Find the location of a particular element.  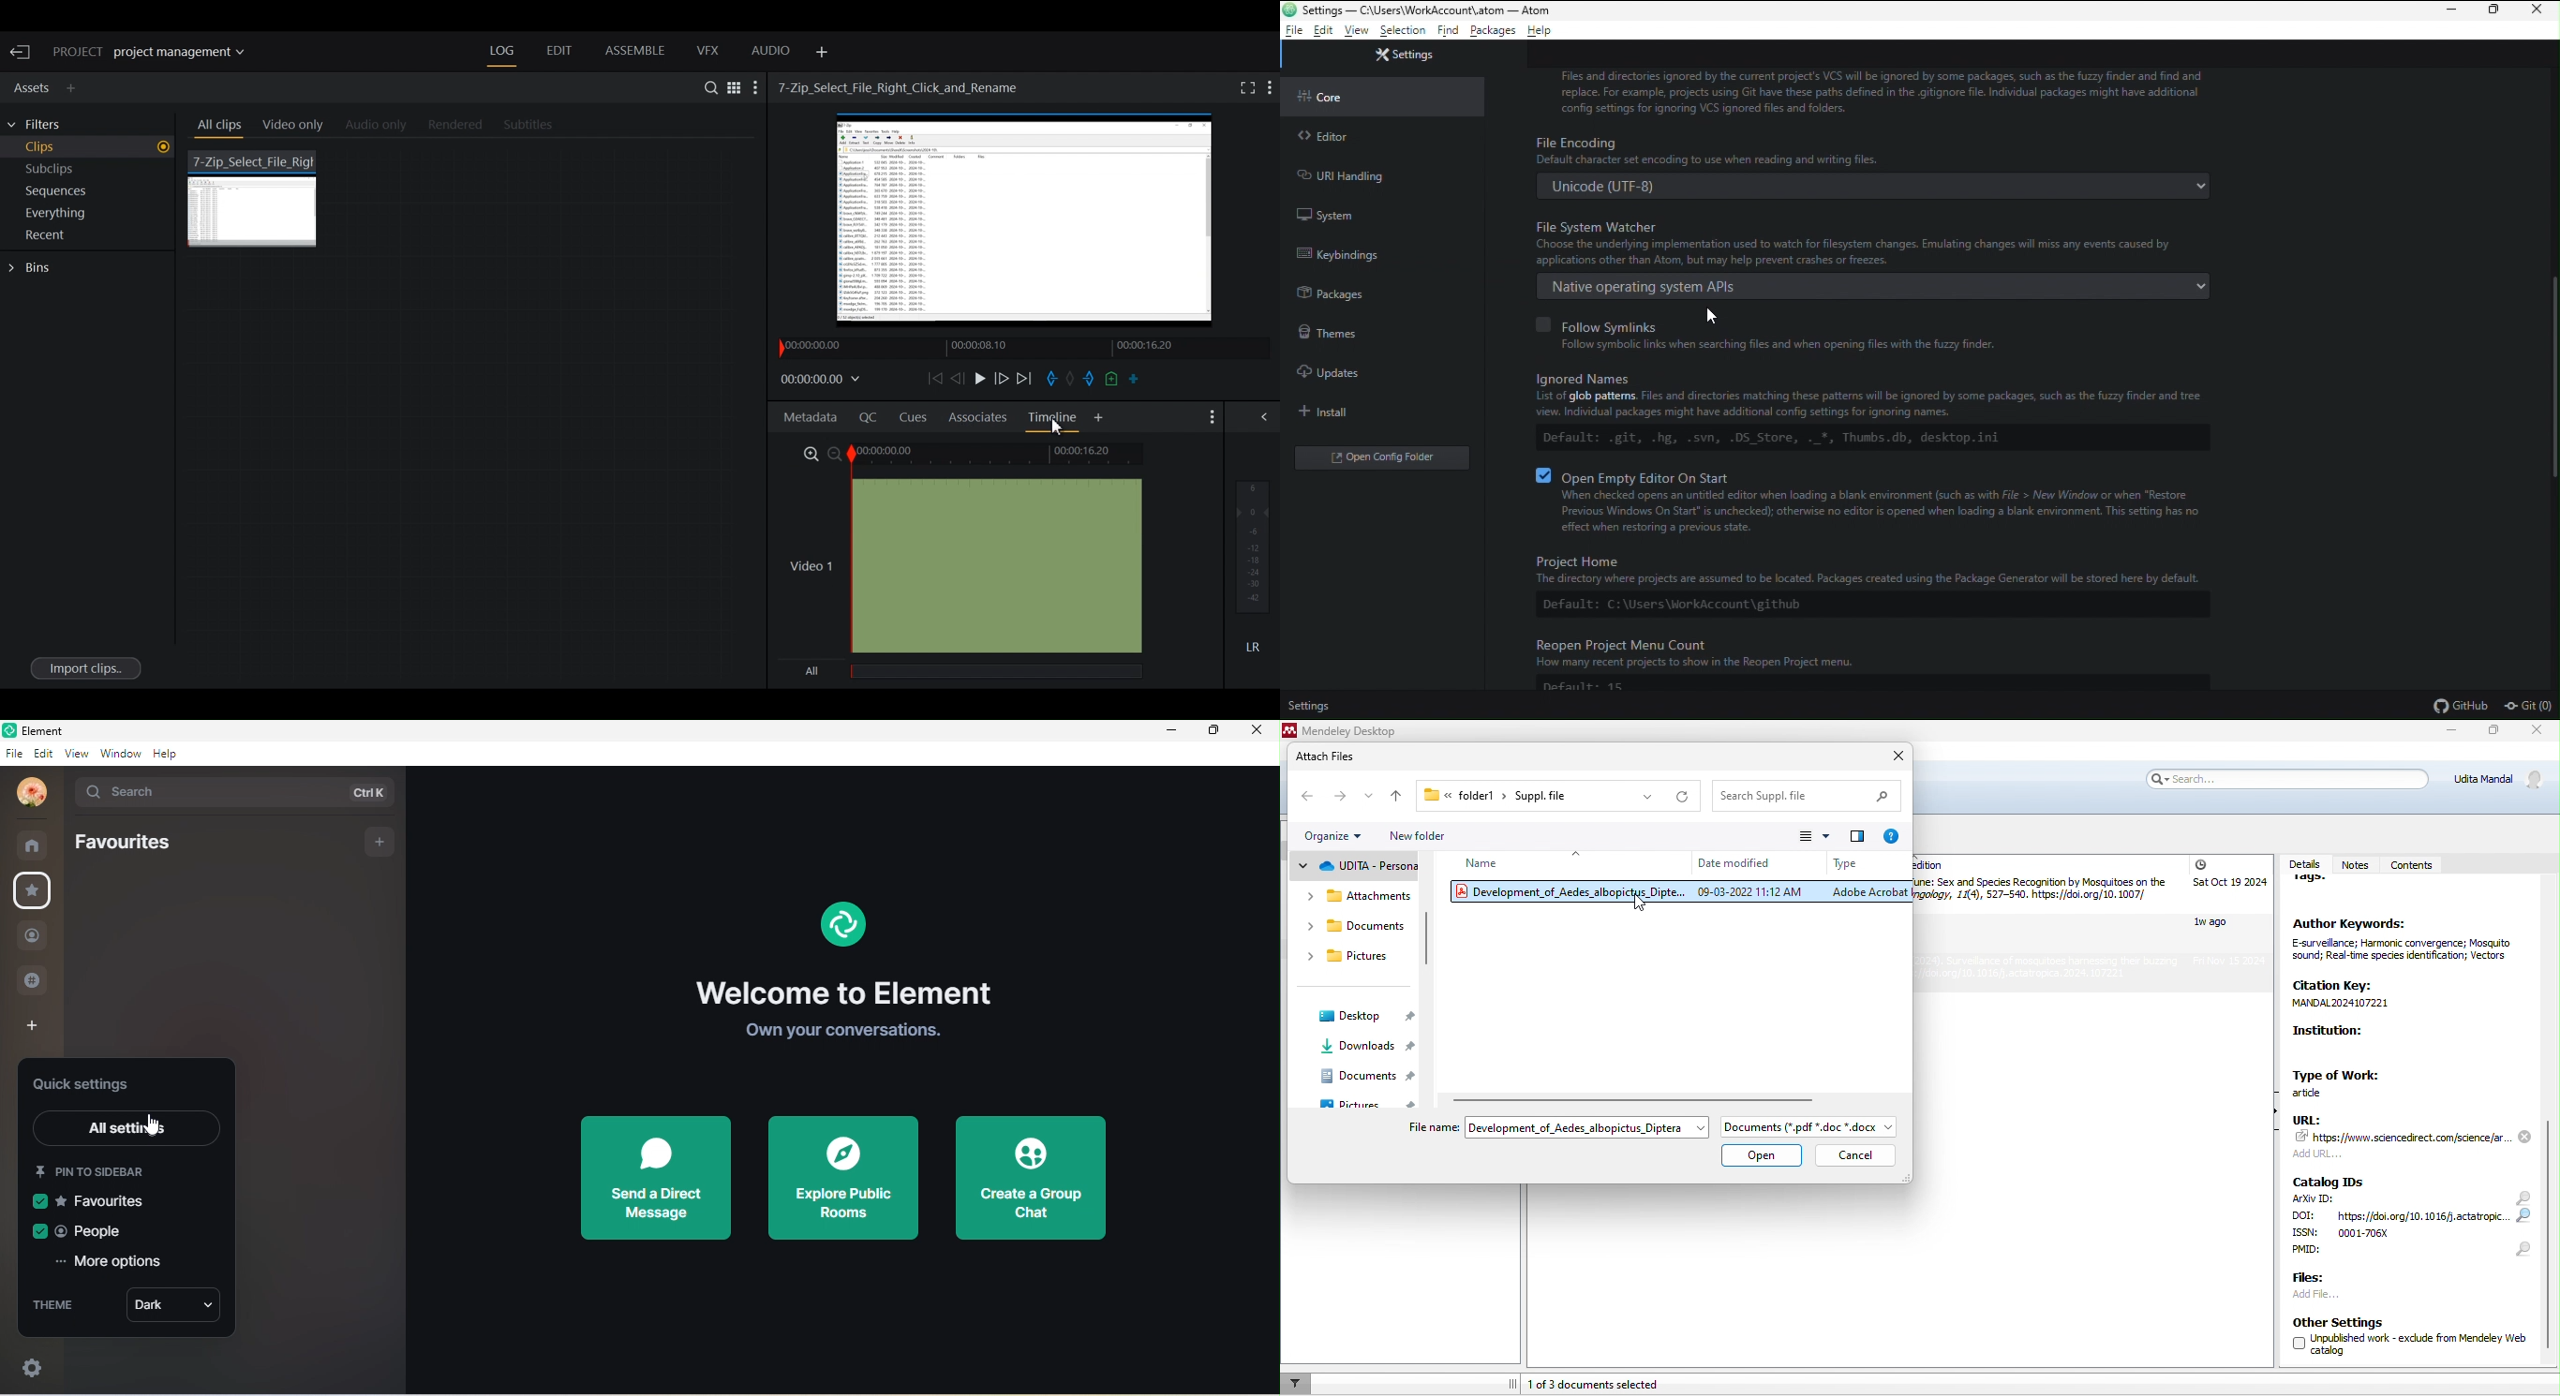

Other Settings
(Unpublished work - exclude from Mendeley Web
catalog is located at coordinates (2404, 1339).